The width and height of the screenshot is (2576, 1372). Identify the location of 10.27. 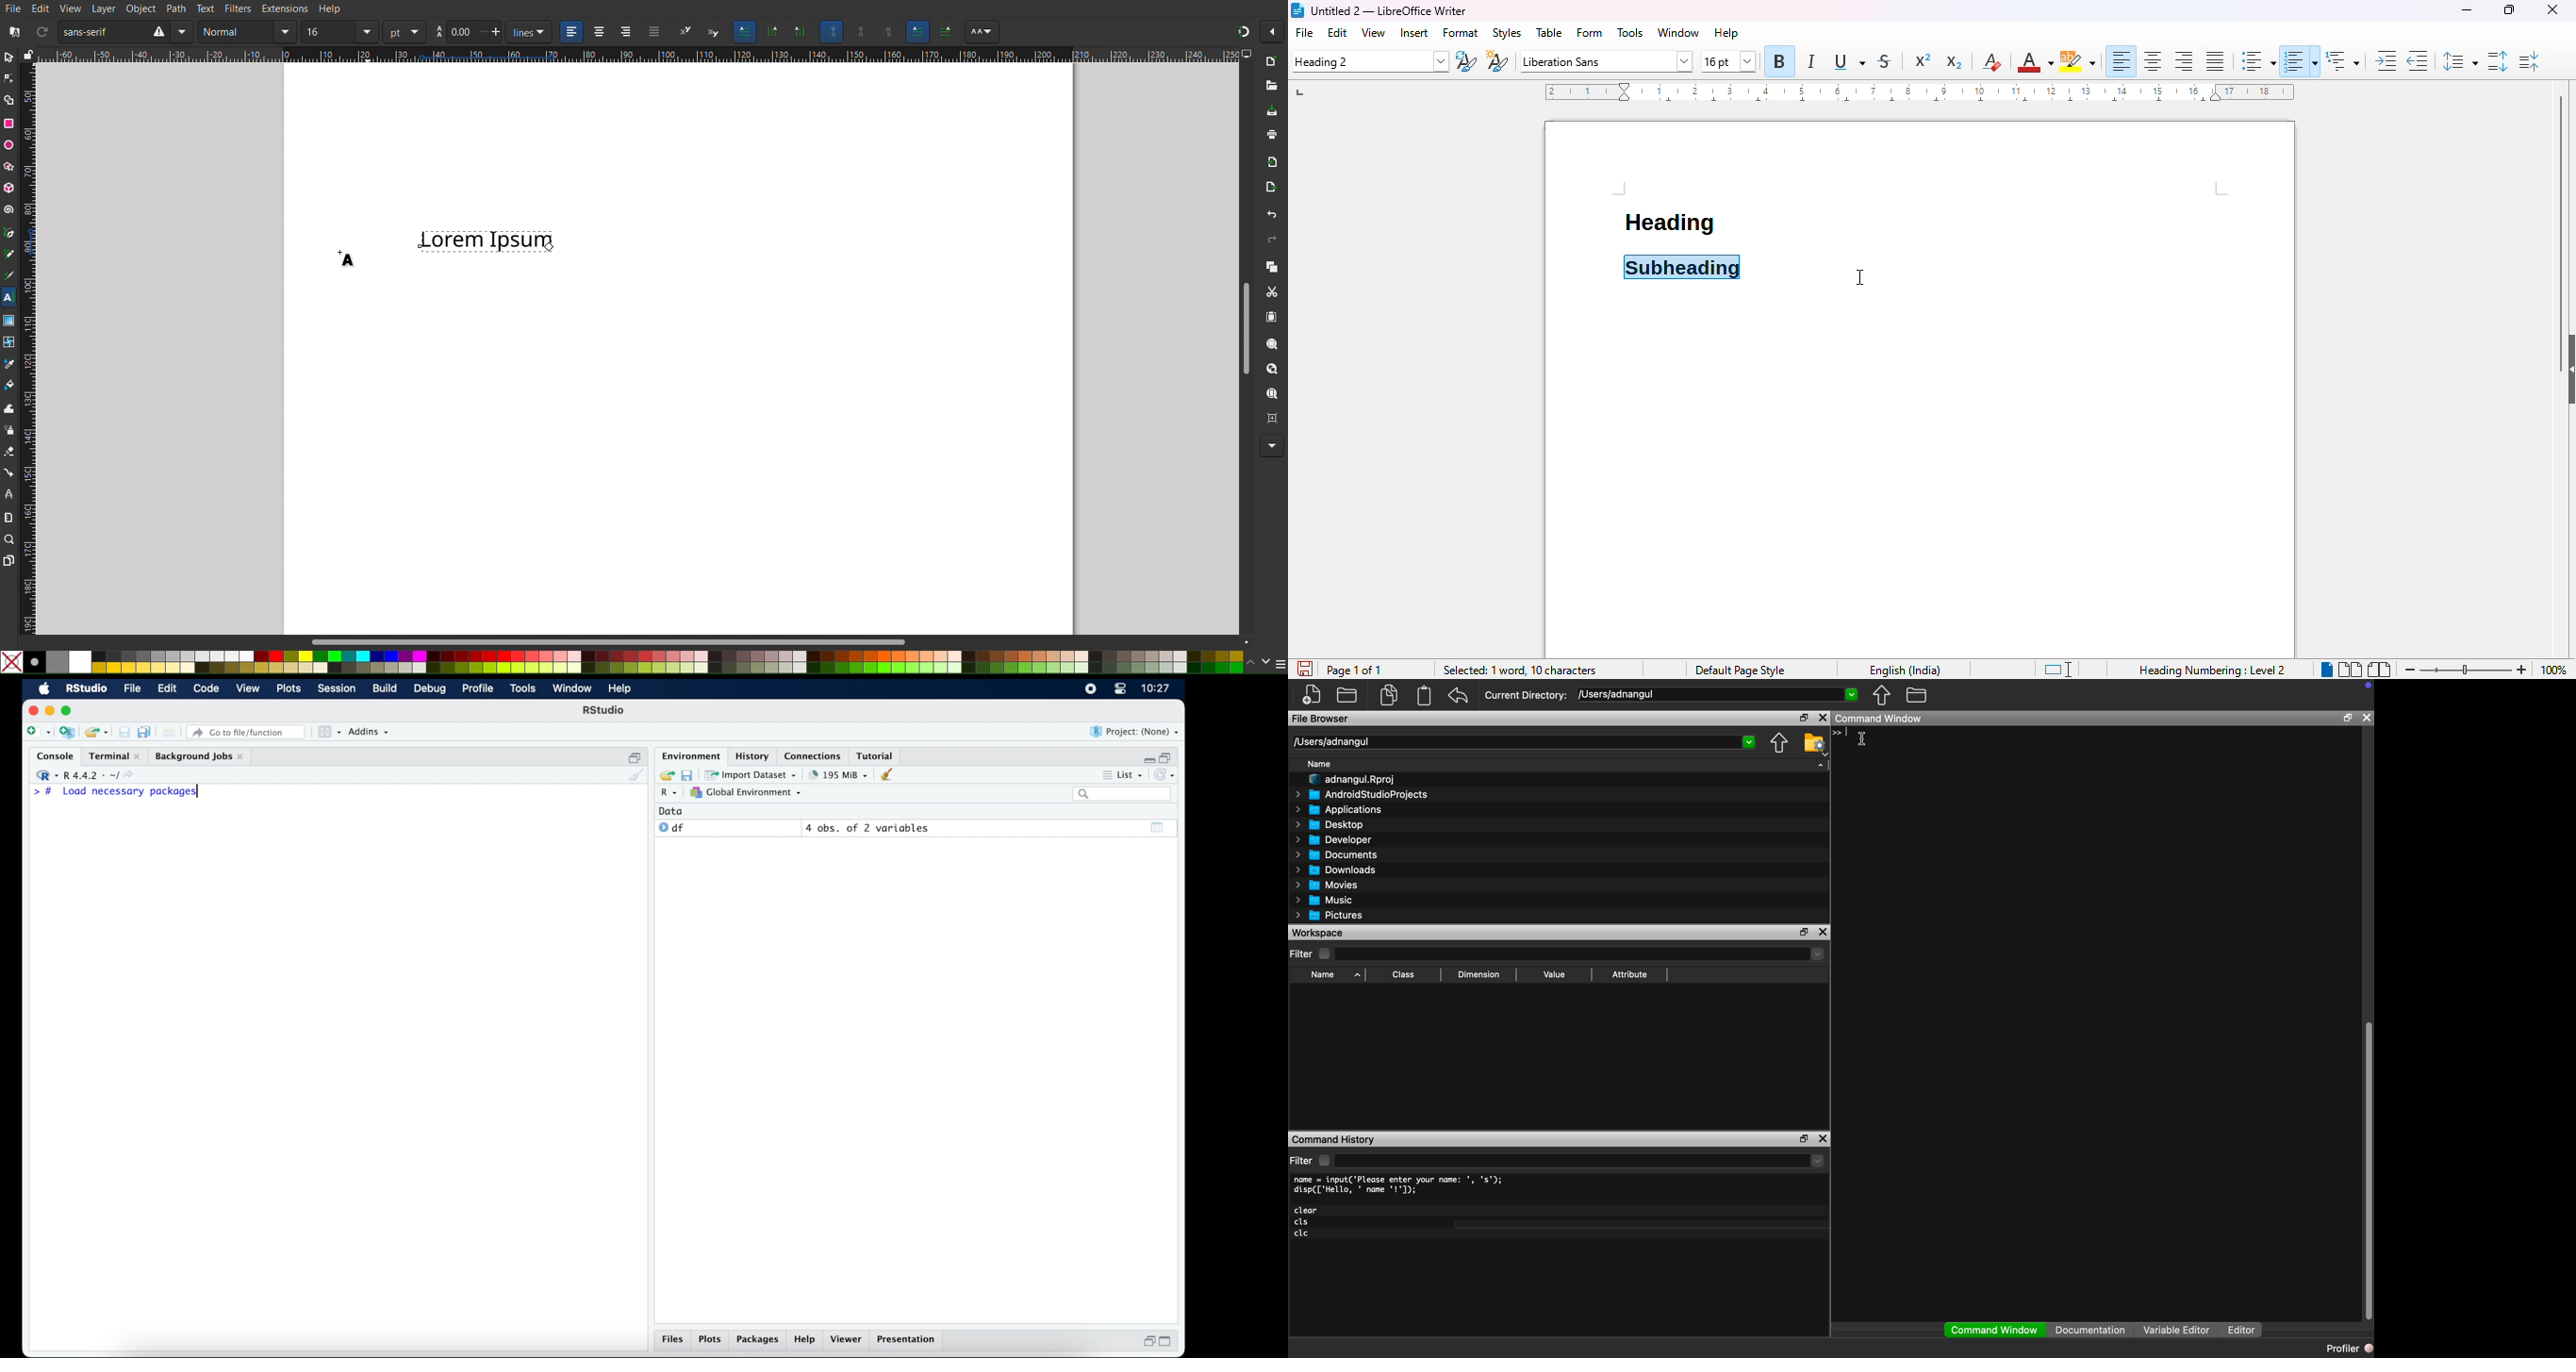
(1155, 688).